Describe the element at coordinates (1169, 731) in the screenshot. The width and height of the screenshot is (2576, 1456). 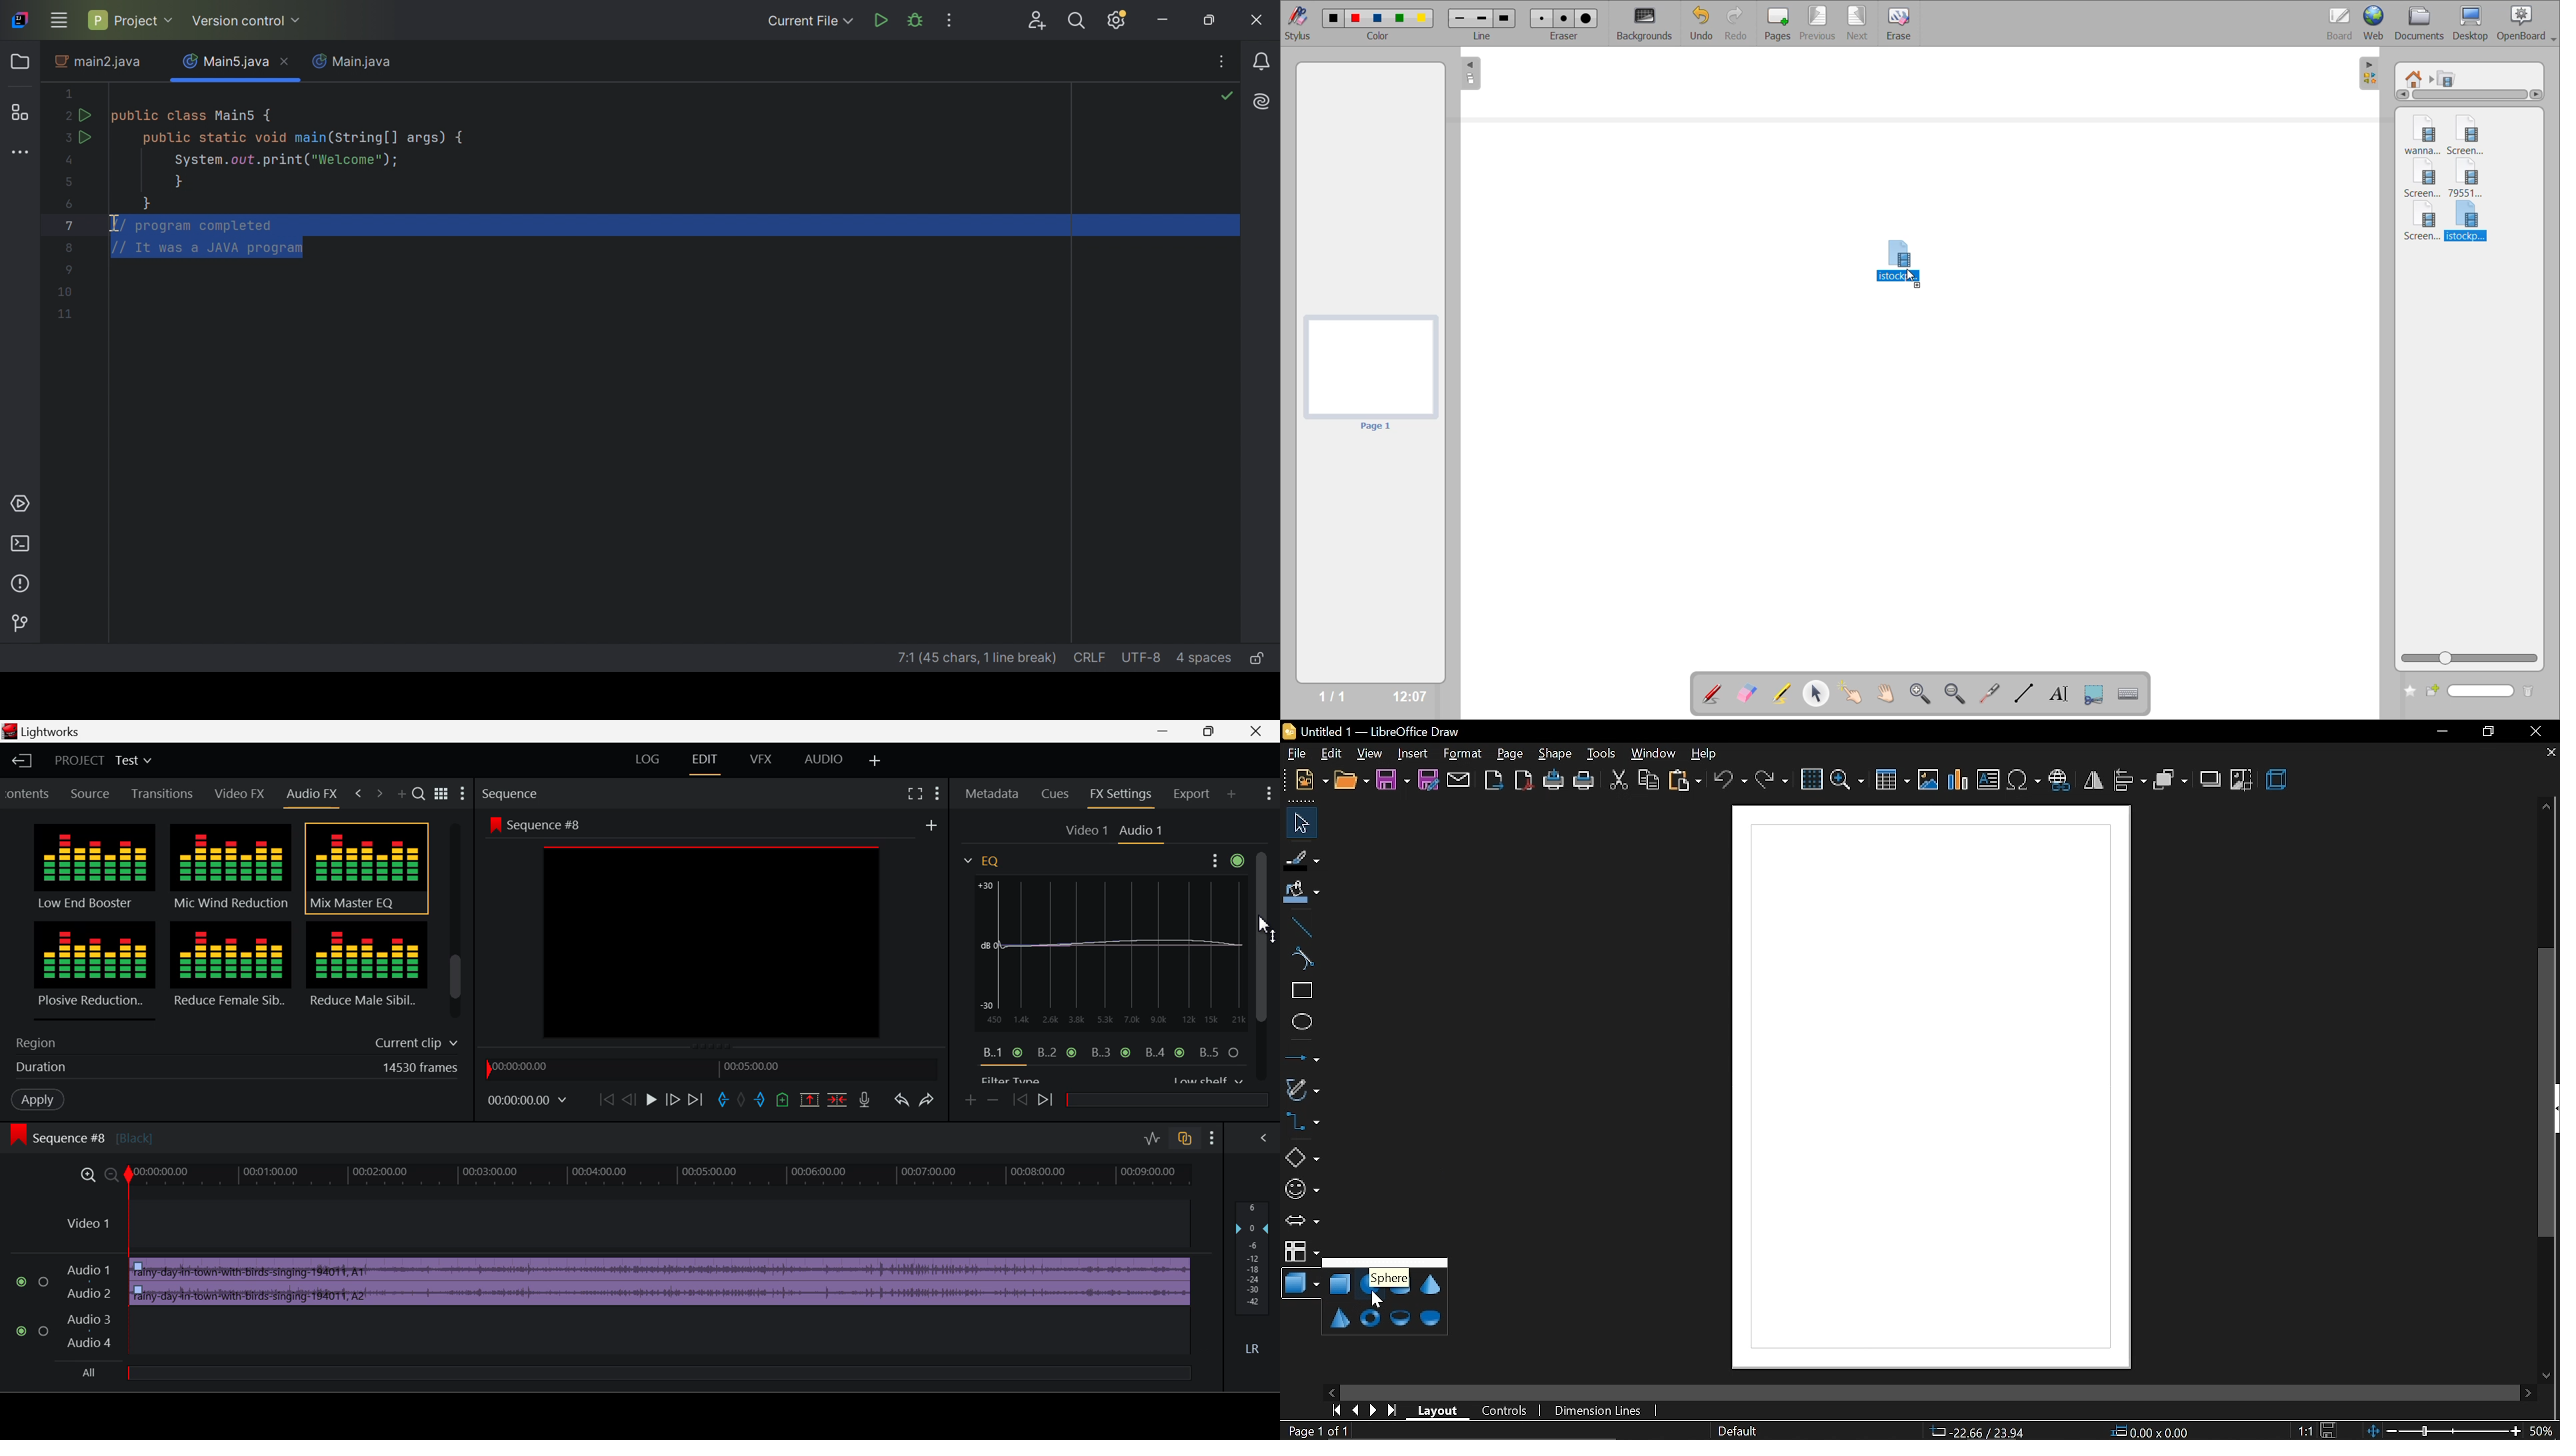
I see `Restore Down` at that location.